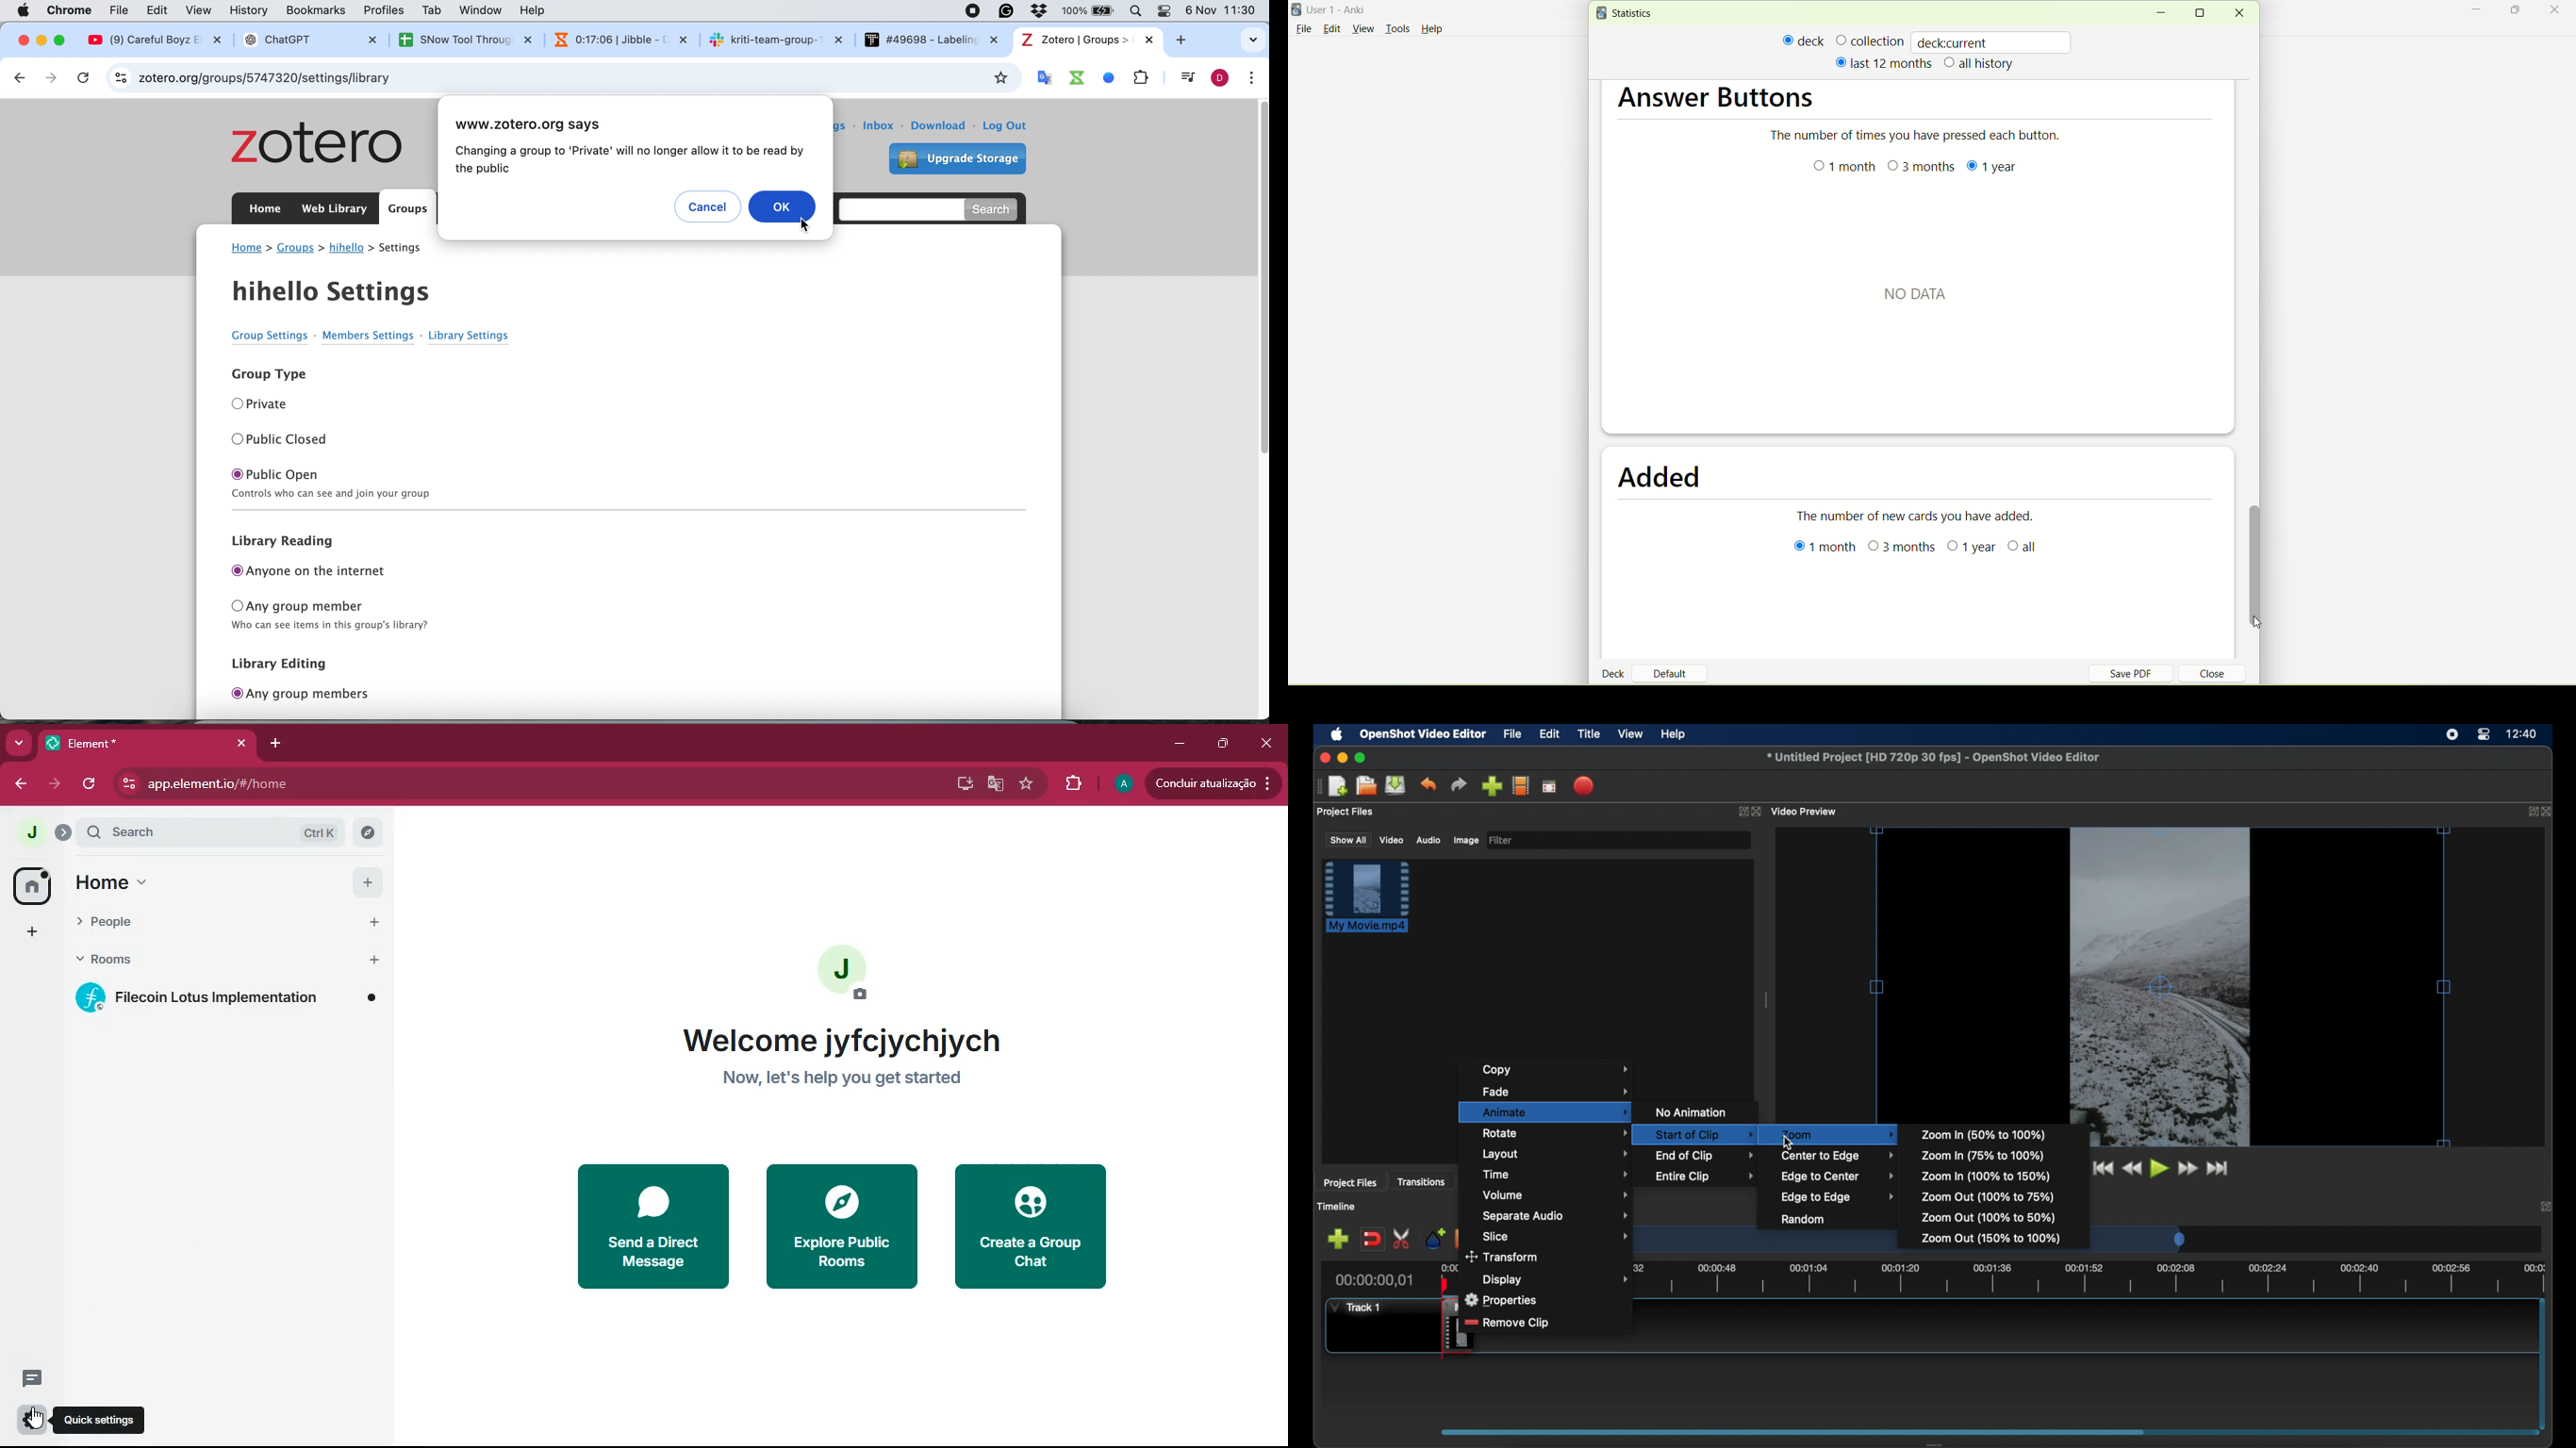 The image size is (2576, 1456). Describe the element at coordinates (247, 247) in the screenshot. I see `home` at that location.